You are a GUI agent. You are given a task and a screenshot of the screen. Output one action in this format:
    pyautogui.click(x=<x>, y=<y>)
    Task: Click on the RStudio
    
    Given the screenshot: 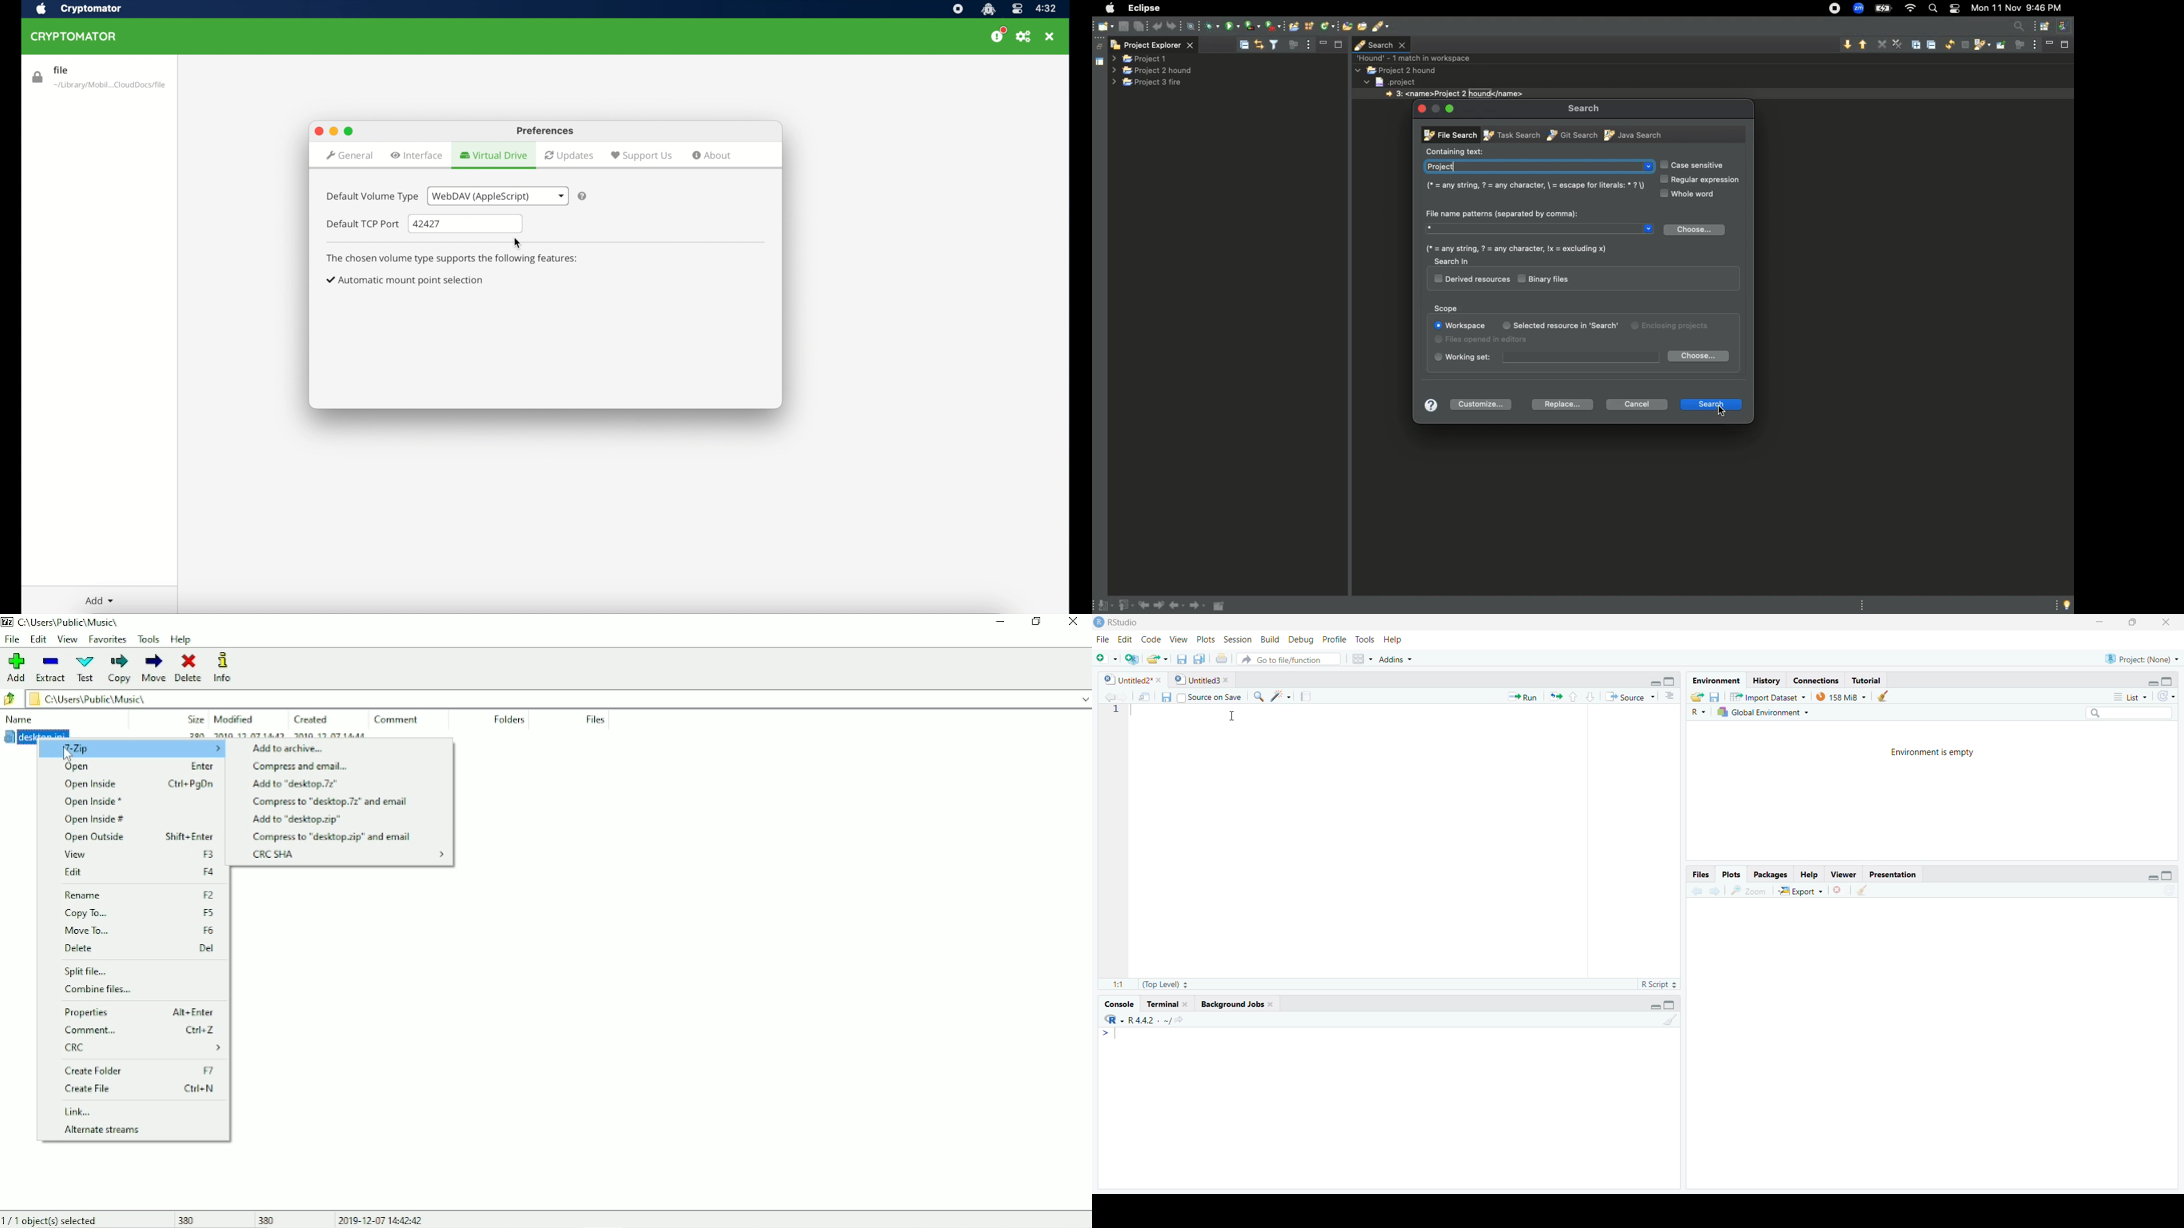 What is the action you would take?
    pyautogui.click(x=1122, y=622)
    